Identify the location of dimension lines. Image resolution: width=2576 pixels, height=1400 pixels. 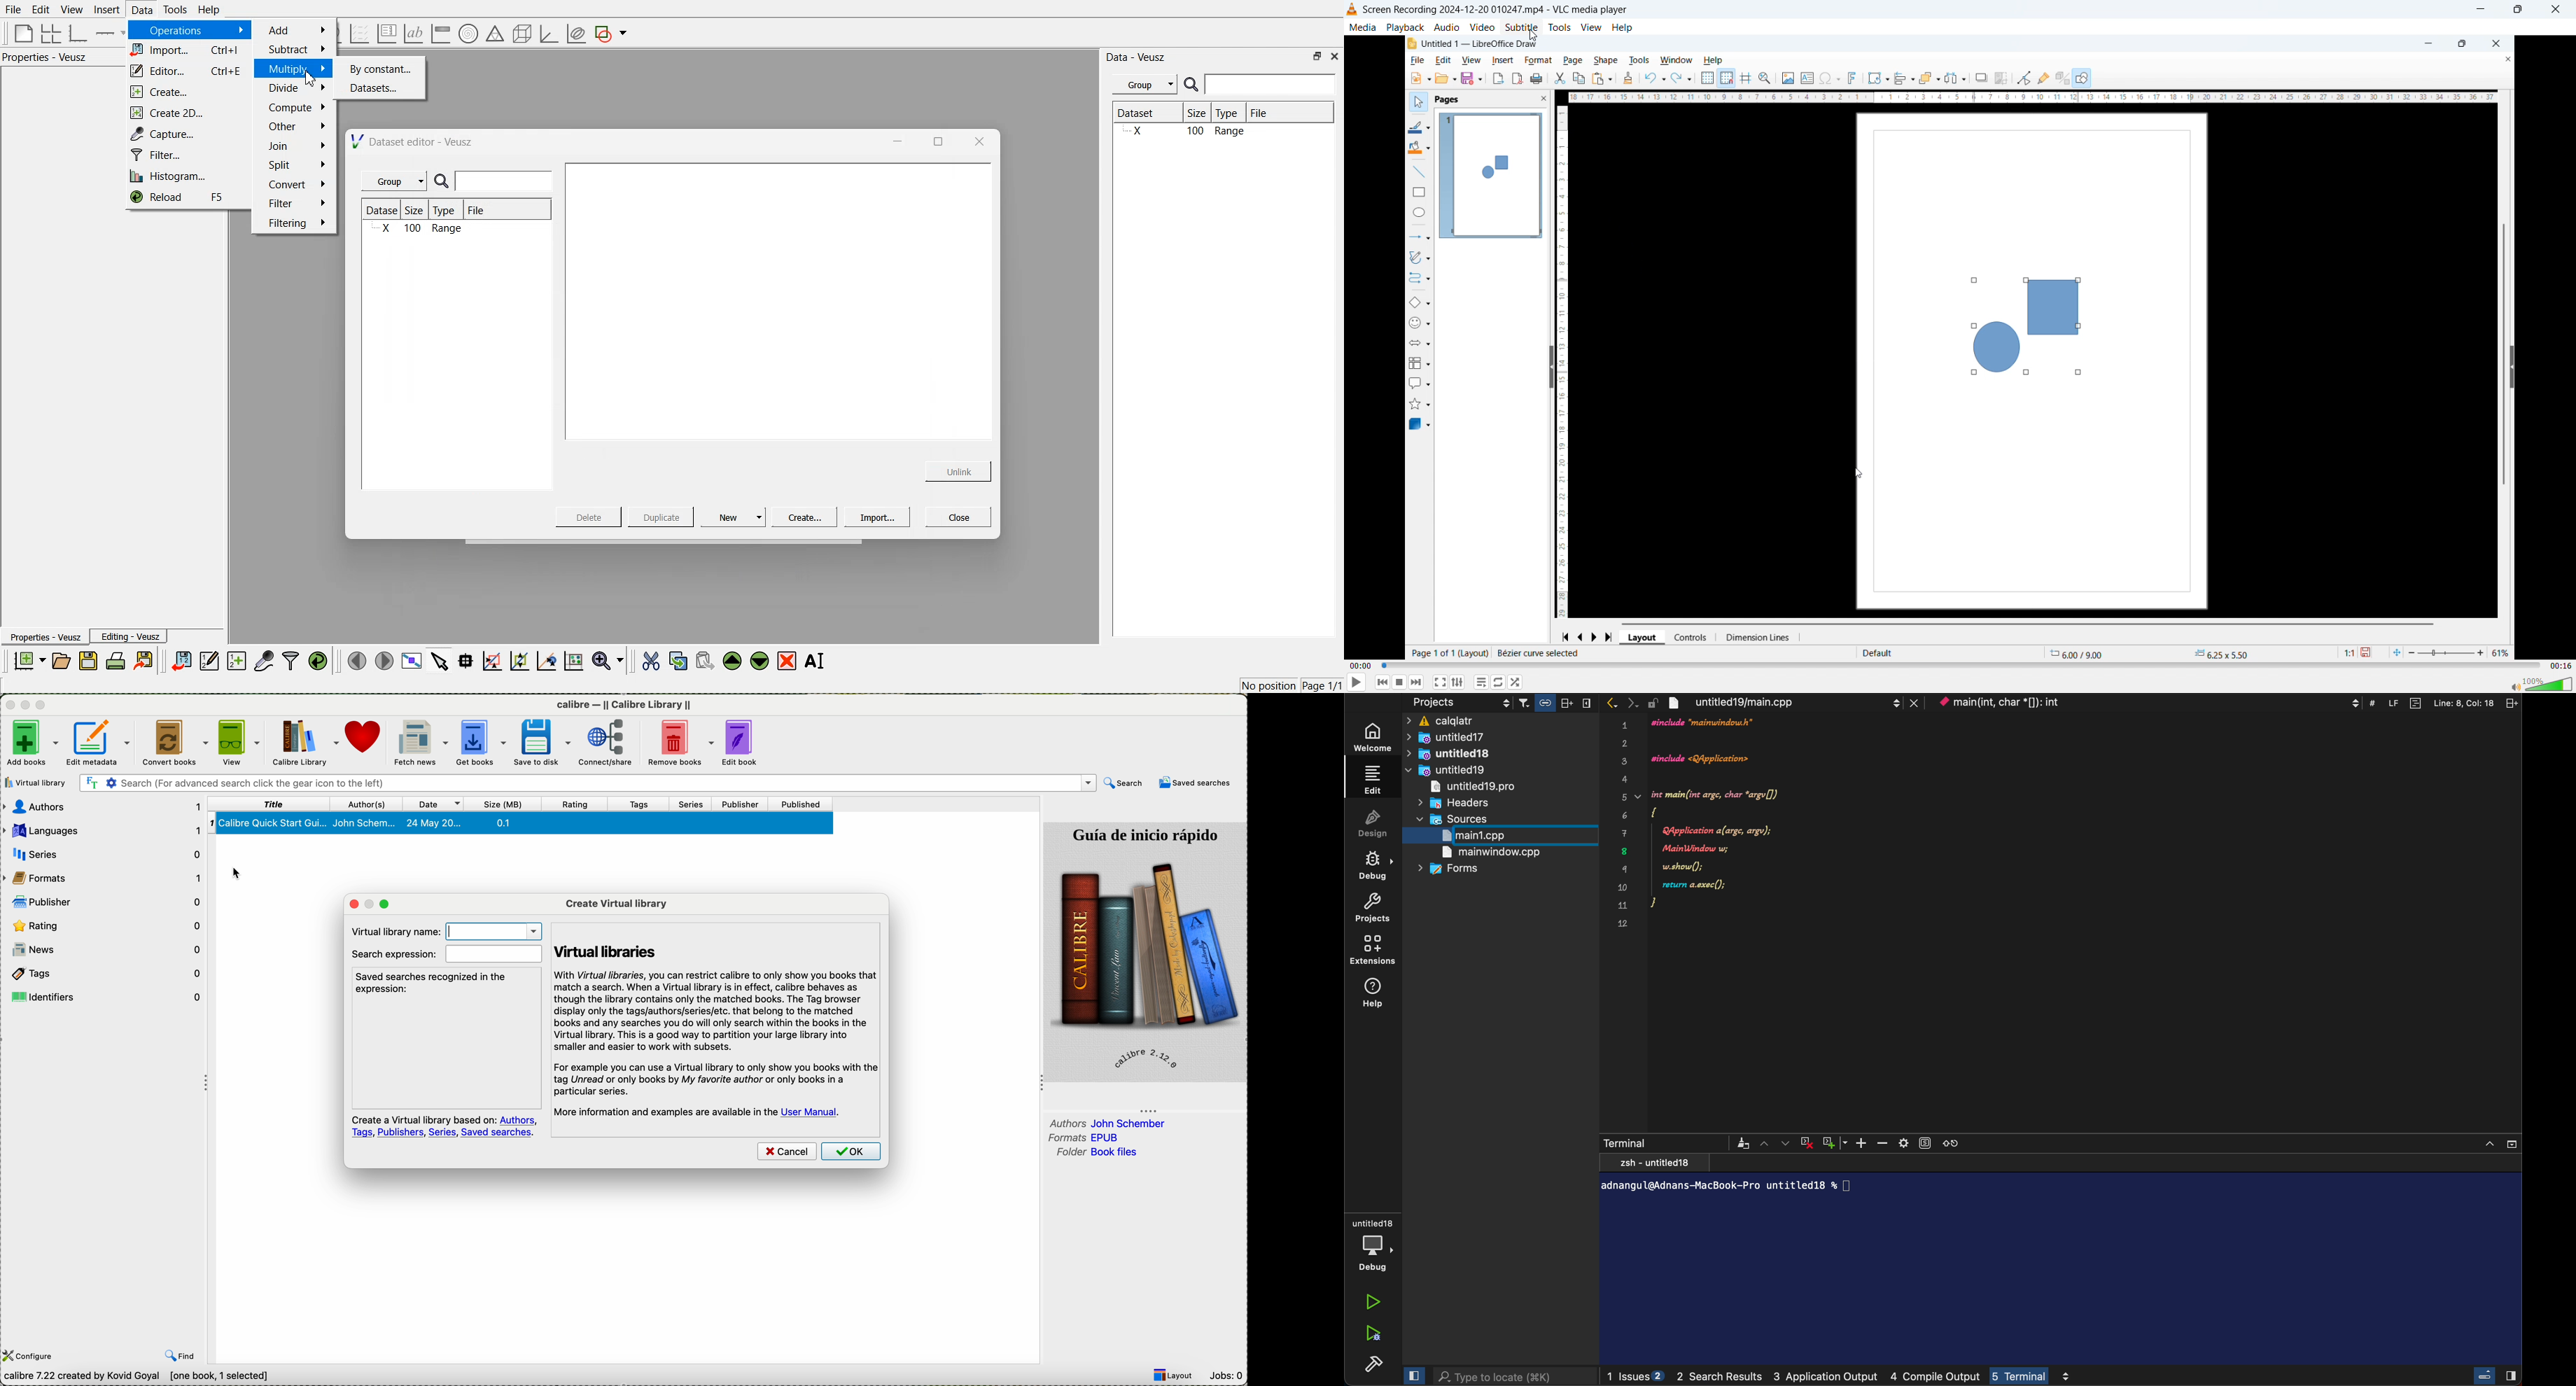
(1760, 637).